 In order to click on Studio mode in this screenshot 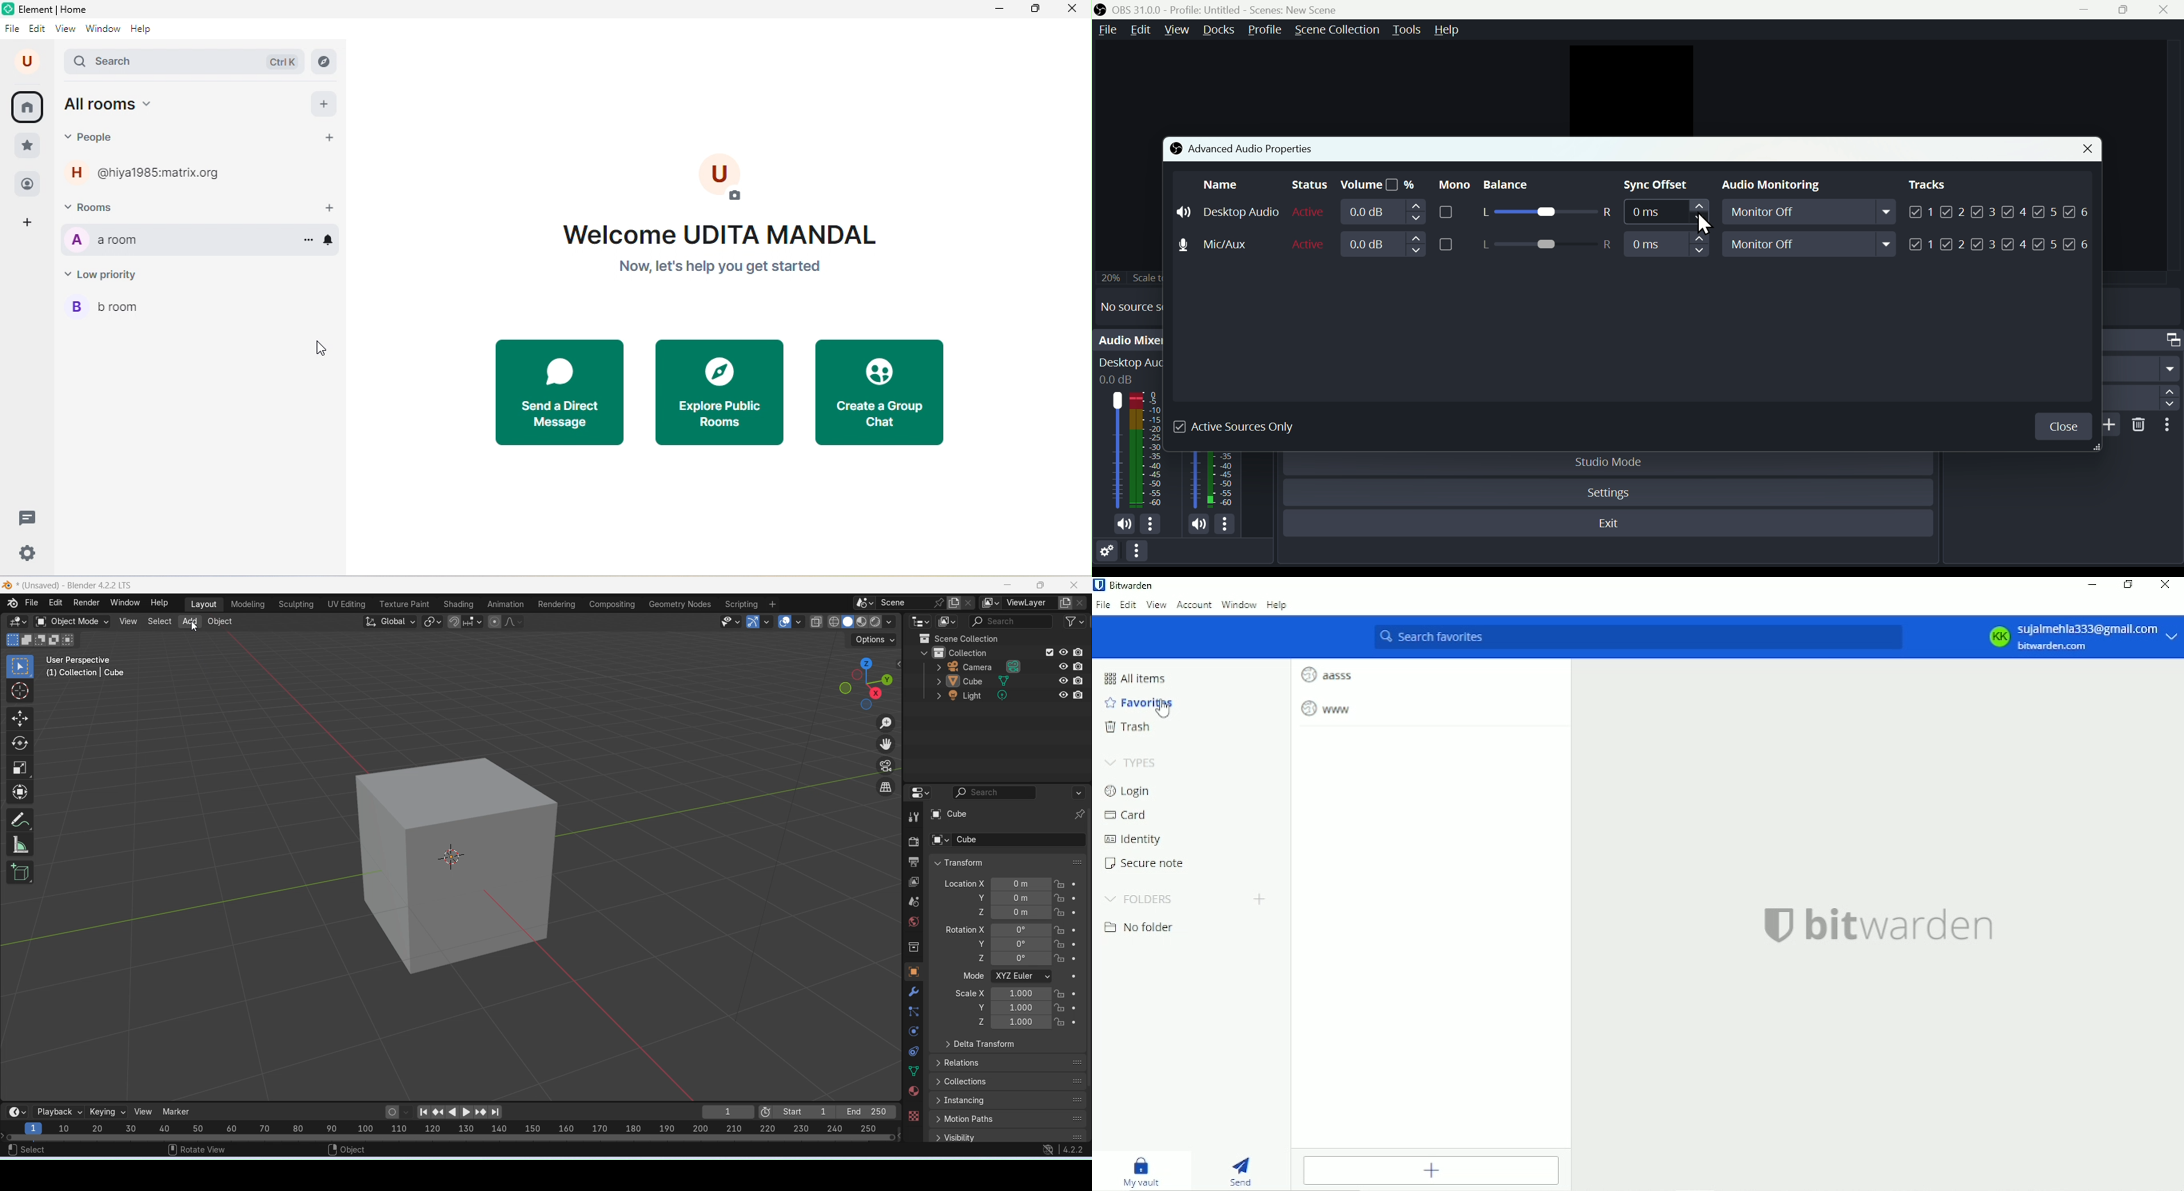, I will do `click(1610, 462)`.